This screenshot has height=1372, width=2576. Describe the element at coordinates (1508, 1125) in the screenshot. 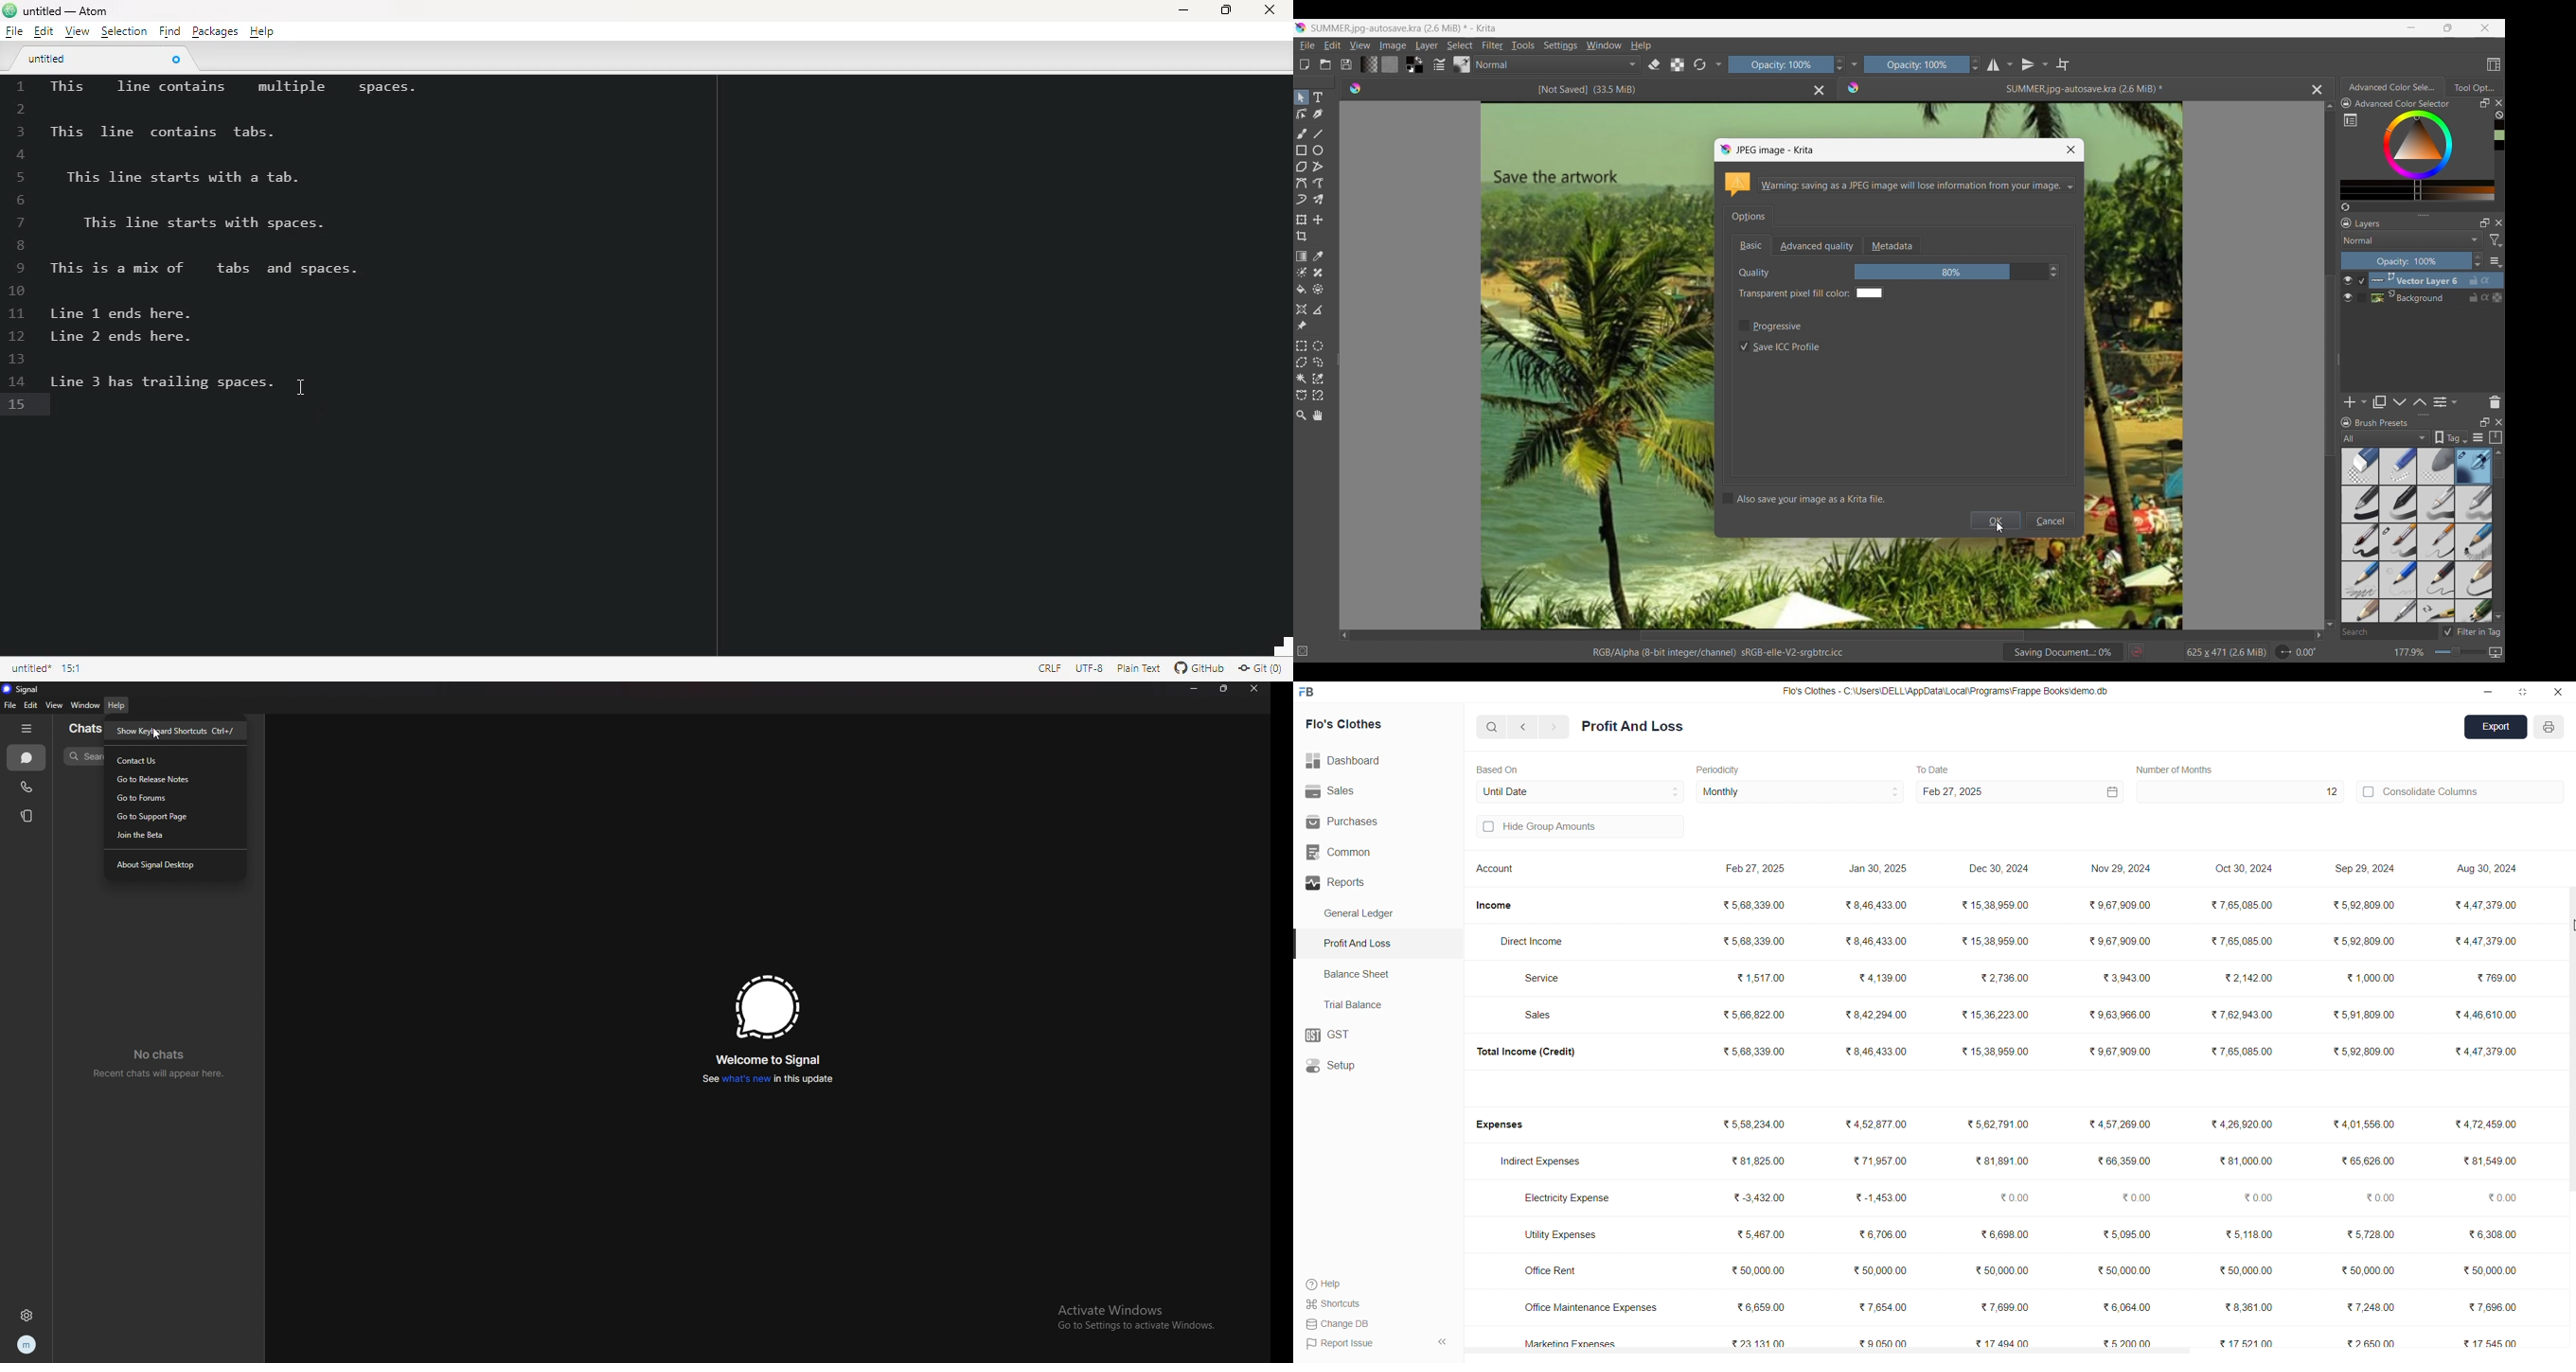

I see `Expenses` at that location.